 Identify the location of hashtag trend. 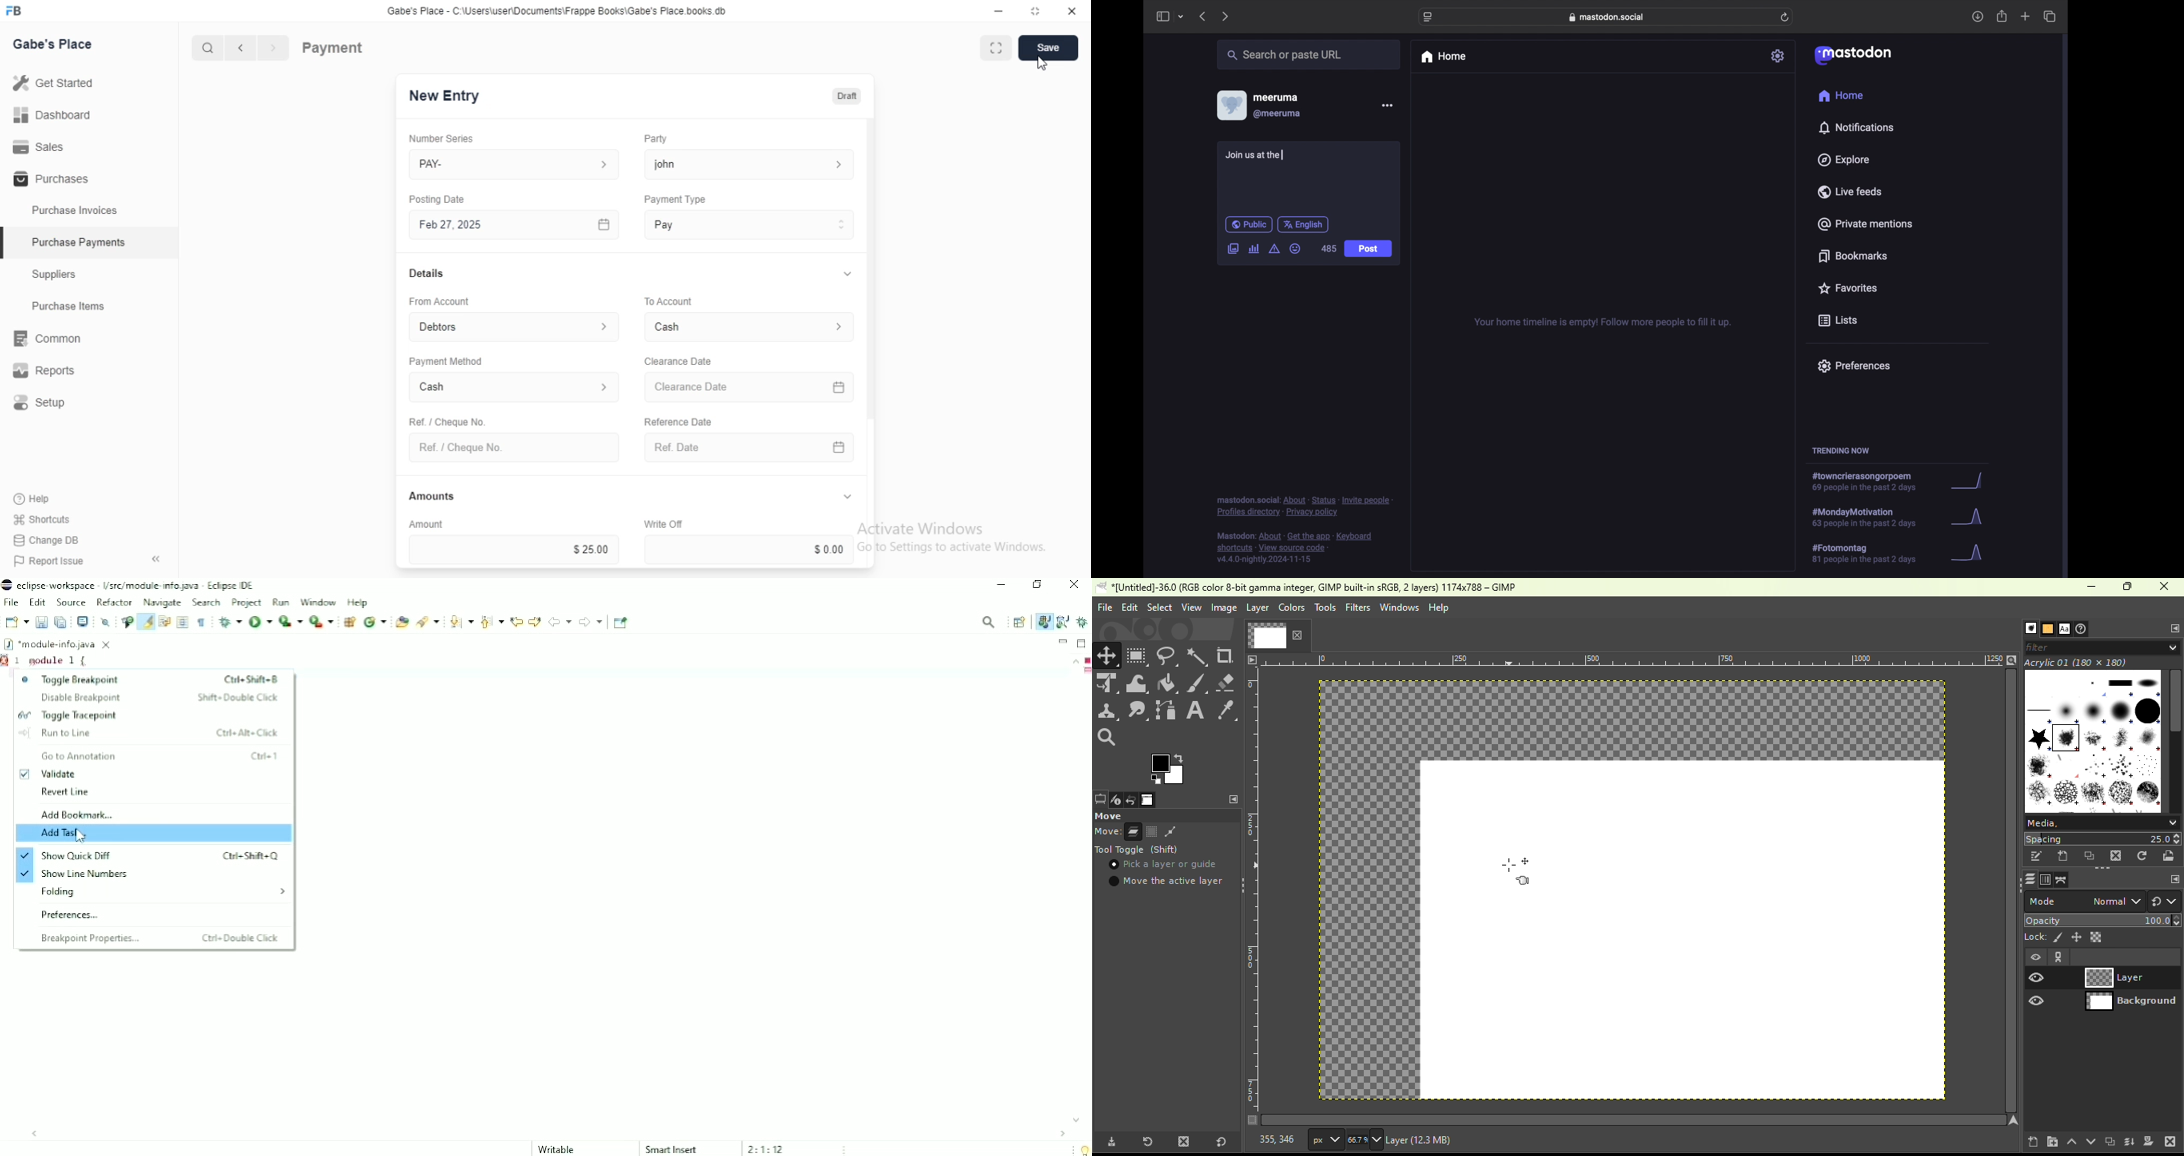
(1872, 516).